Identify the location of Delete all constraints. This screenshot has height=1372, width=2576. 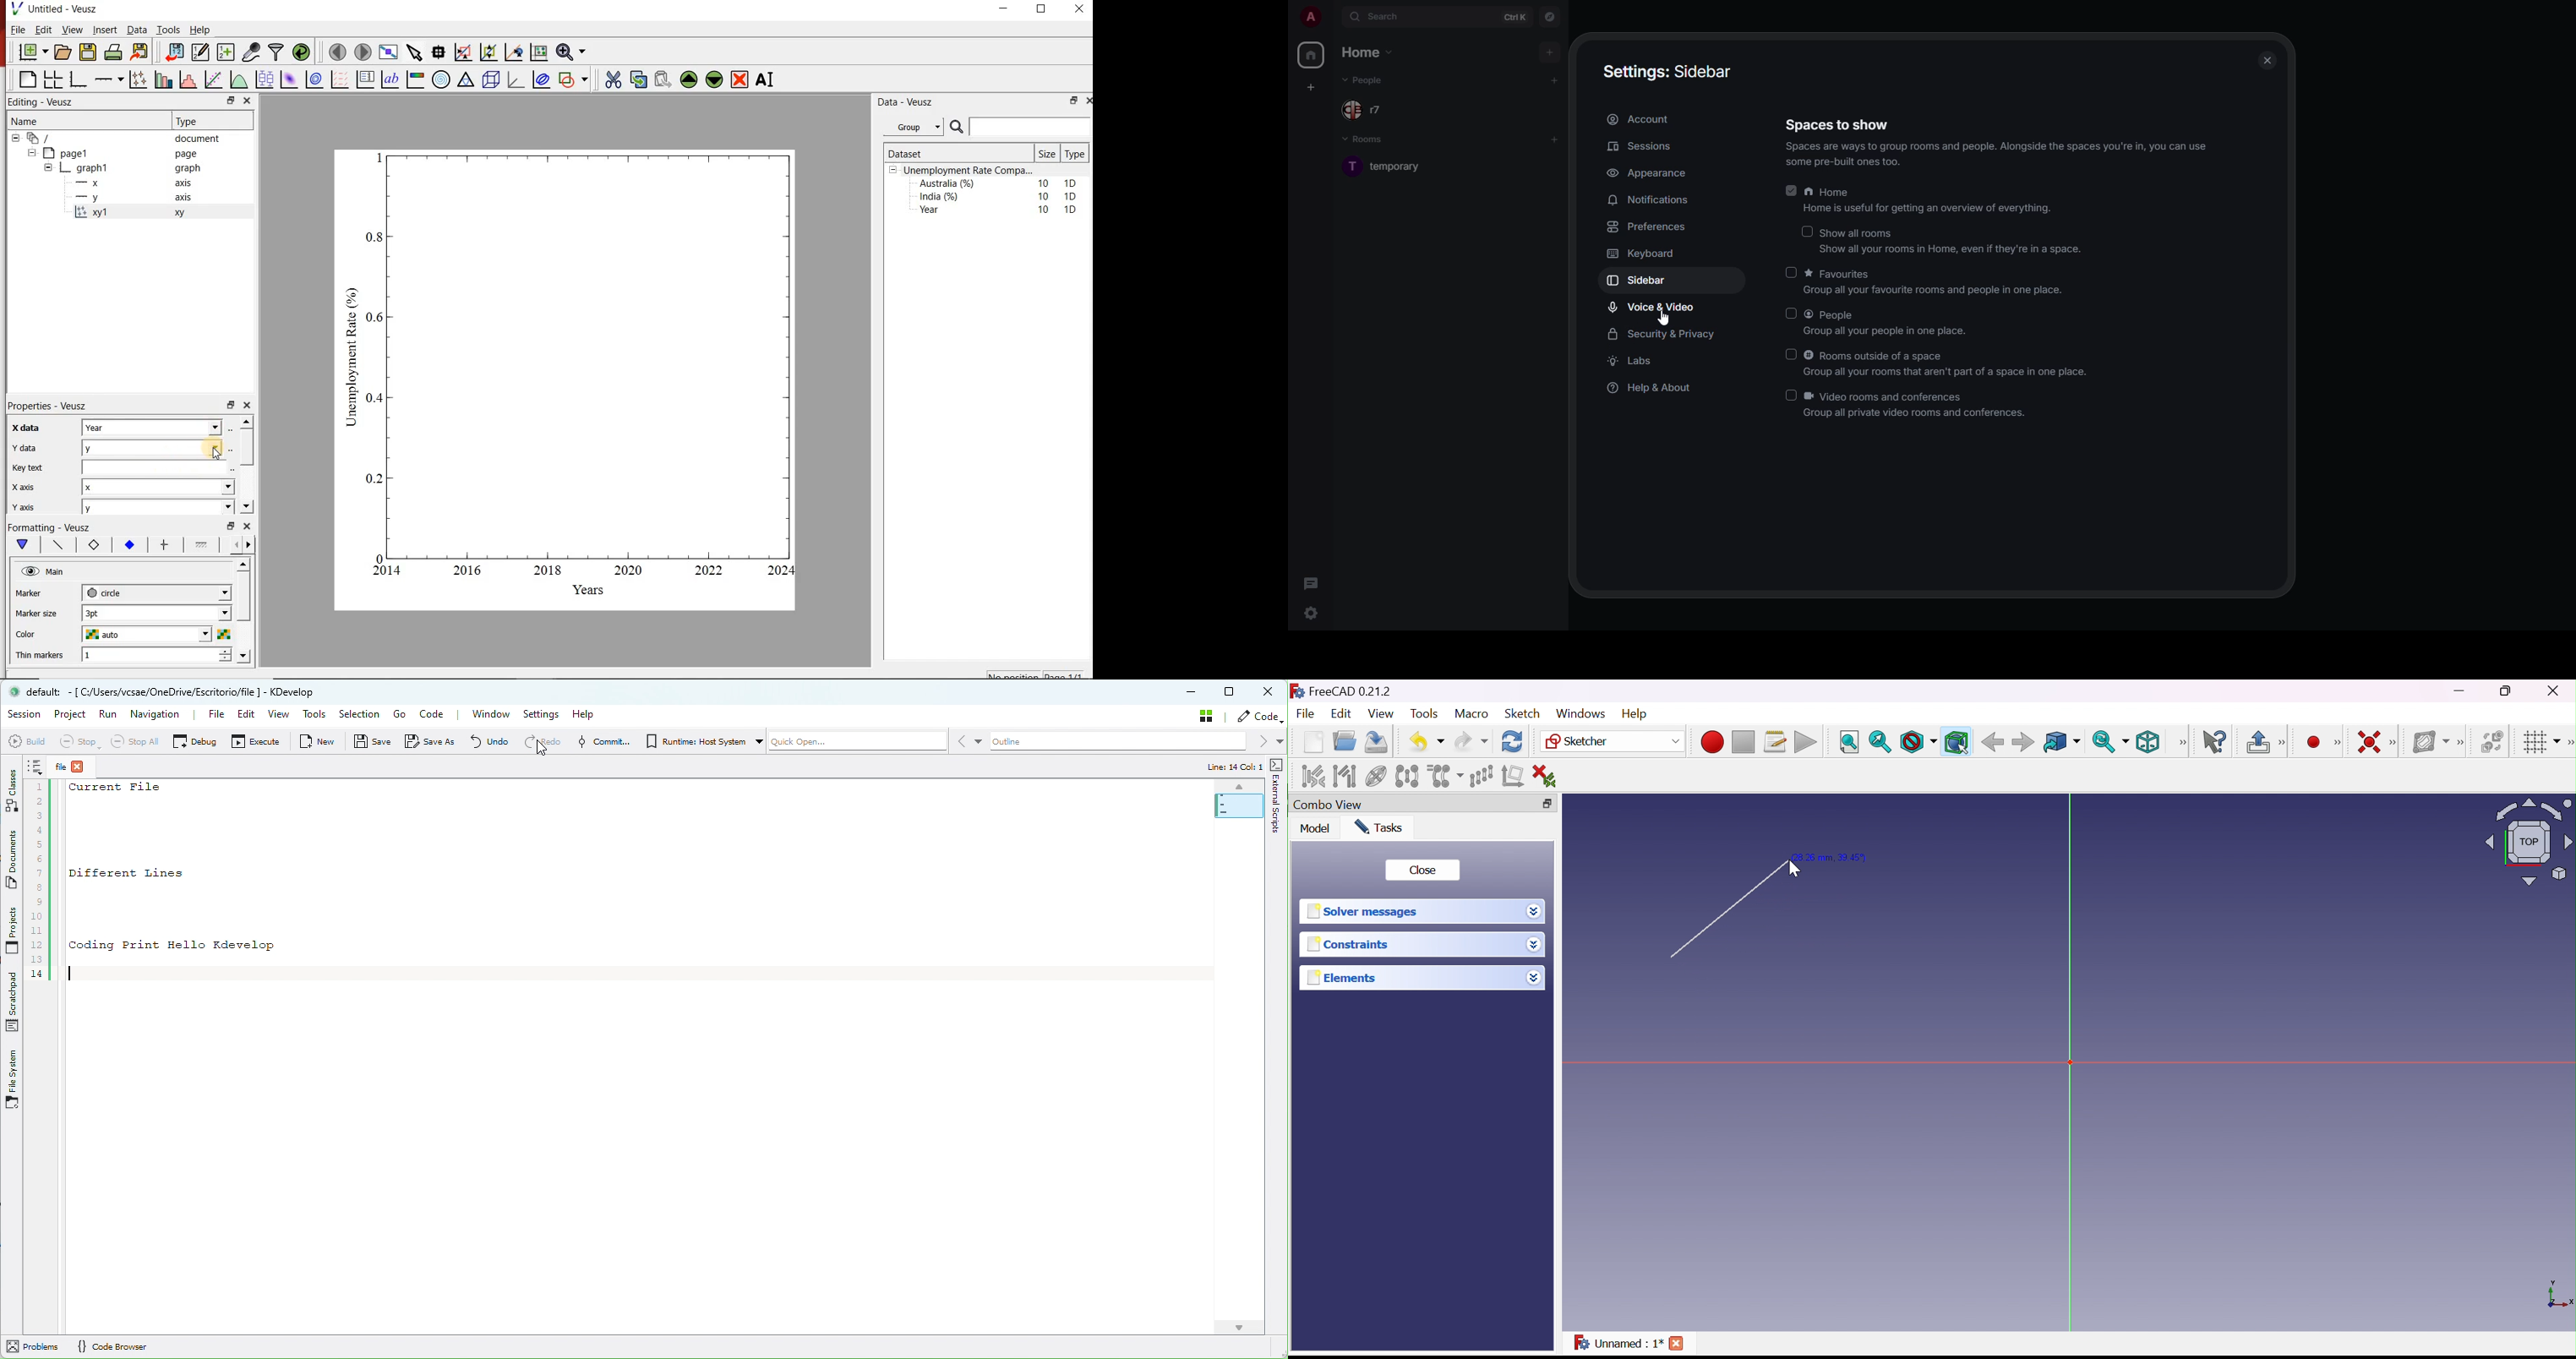
(1549, 776).